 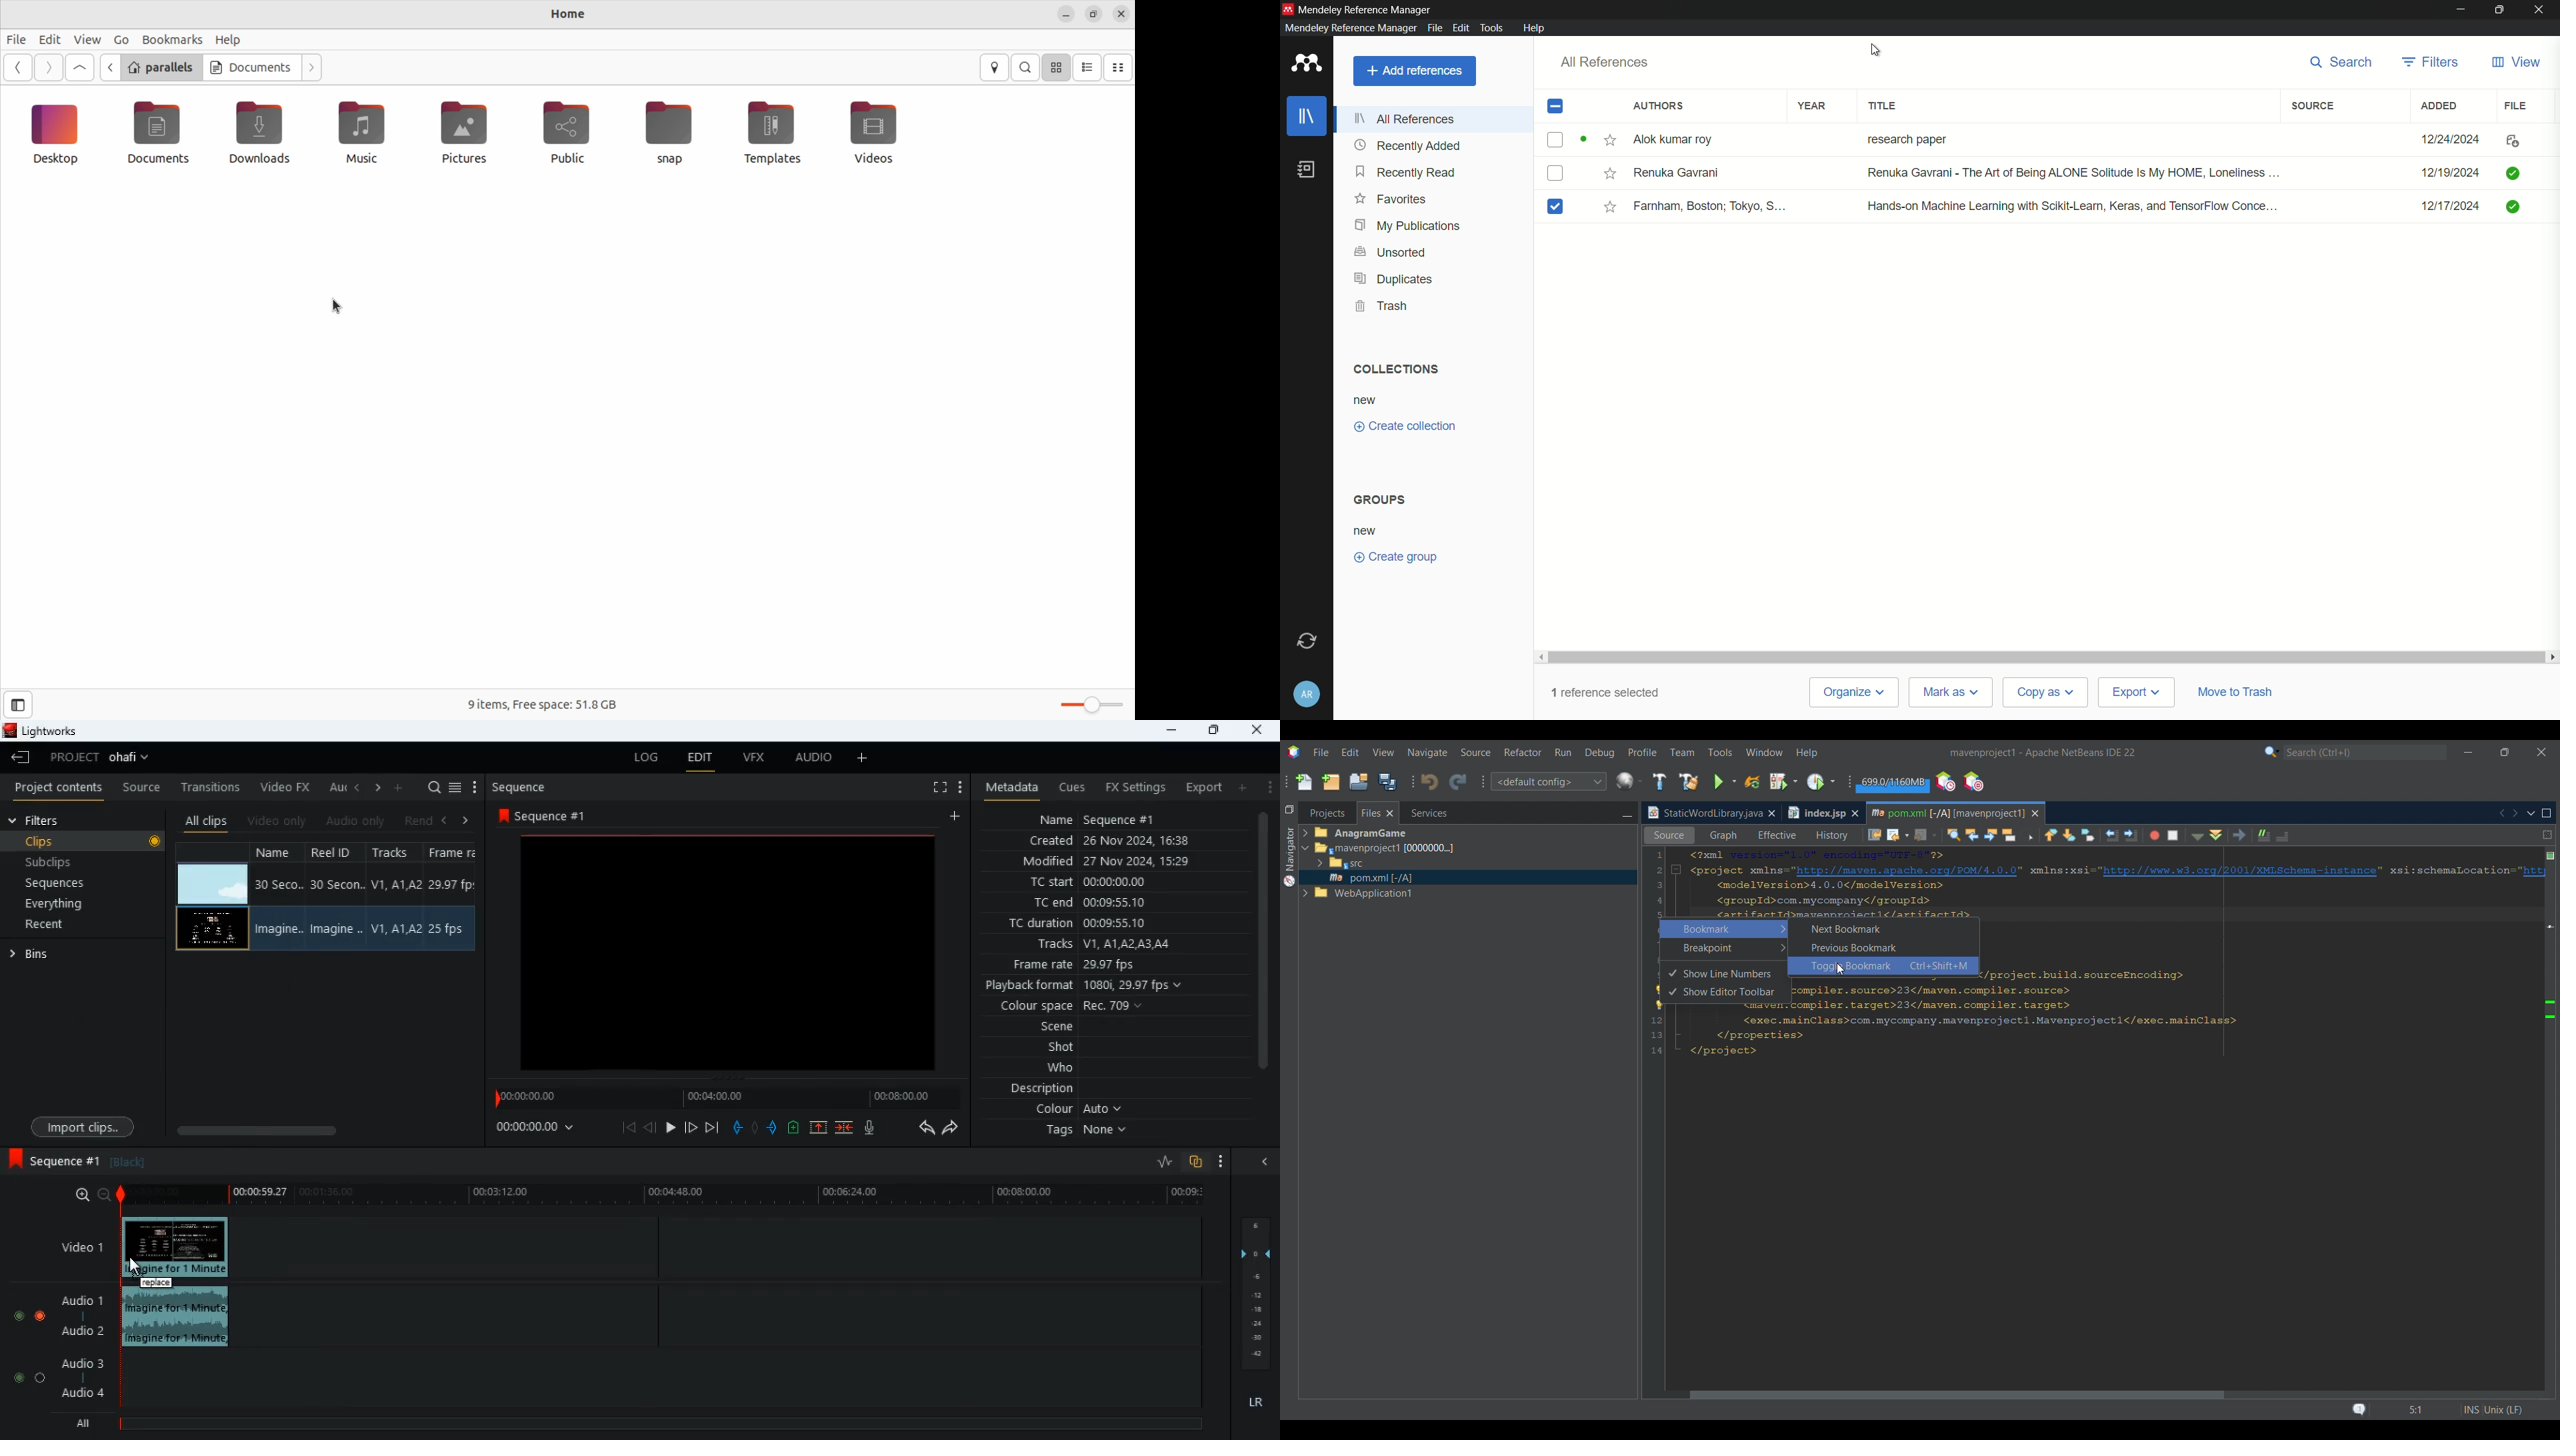 I want to click on close app, so click(x=2541, y=9).